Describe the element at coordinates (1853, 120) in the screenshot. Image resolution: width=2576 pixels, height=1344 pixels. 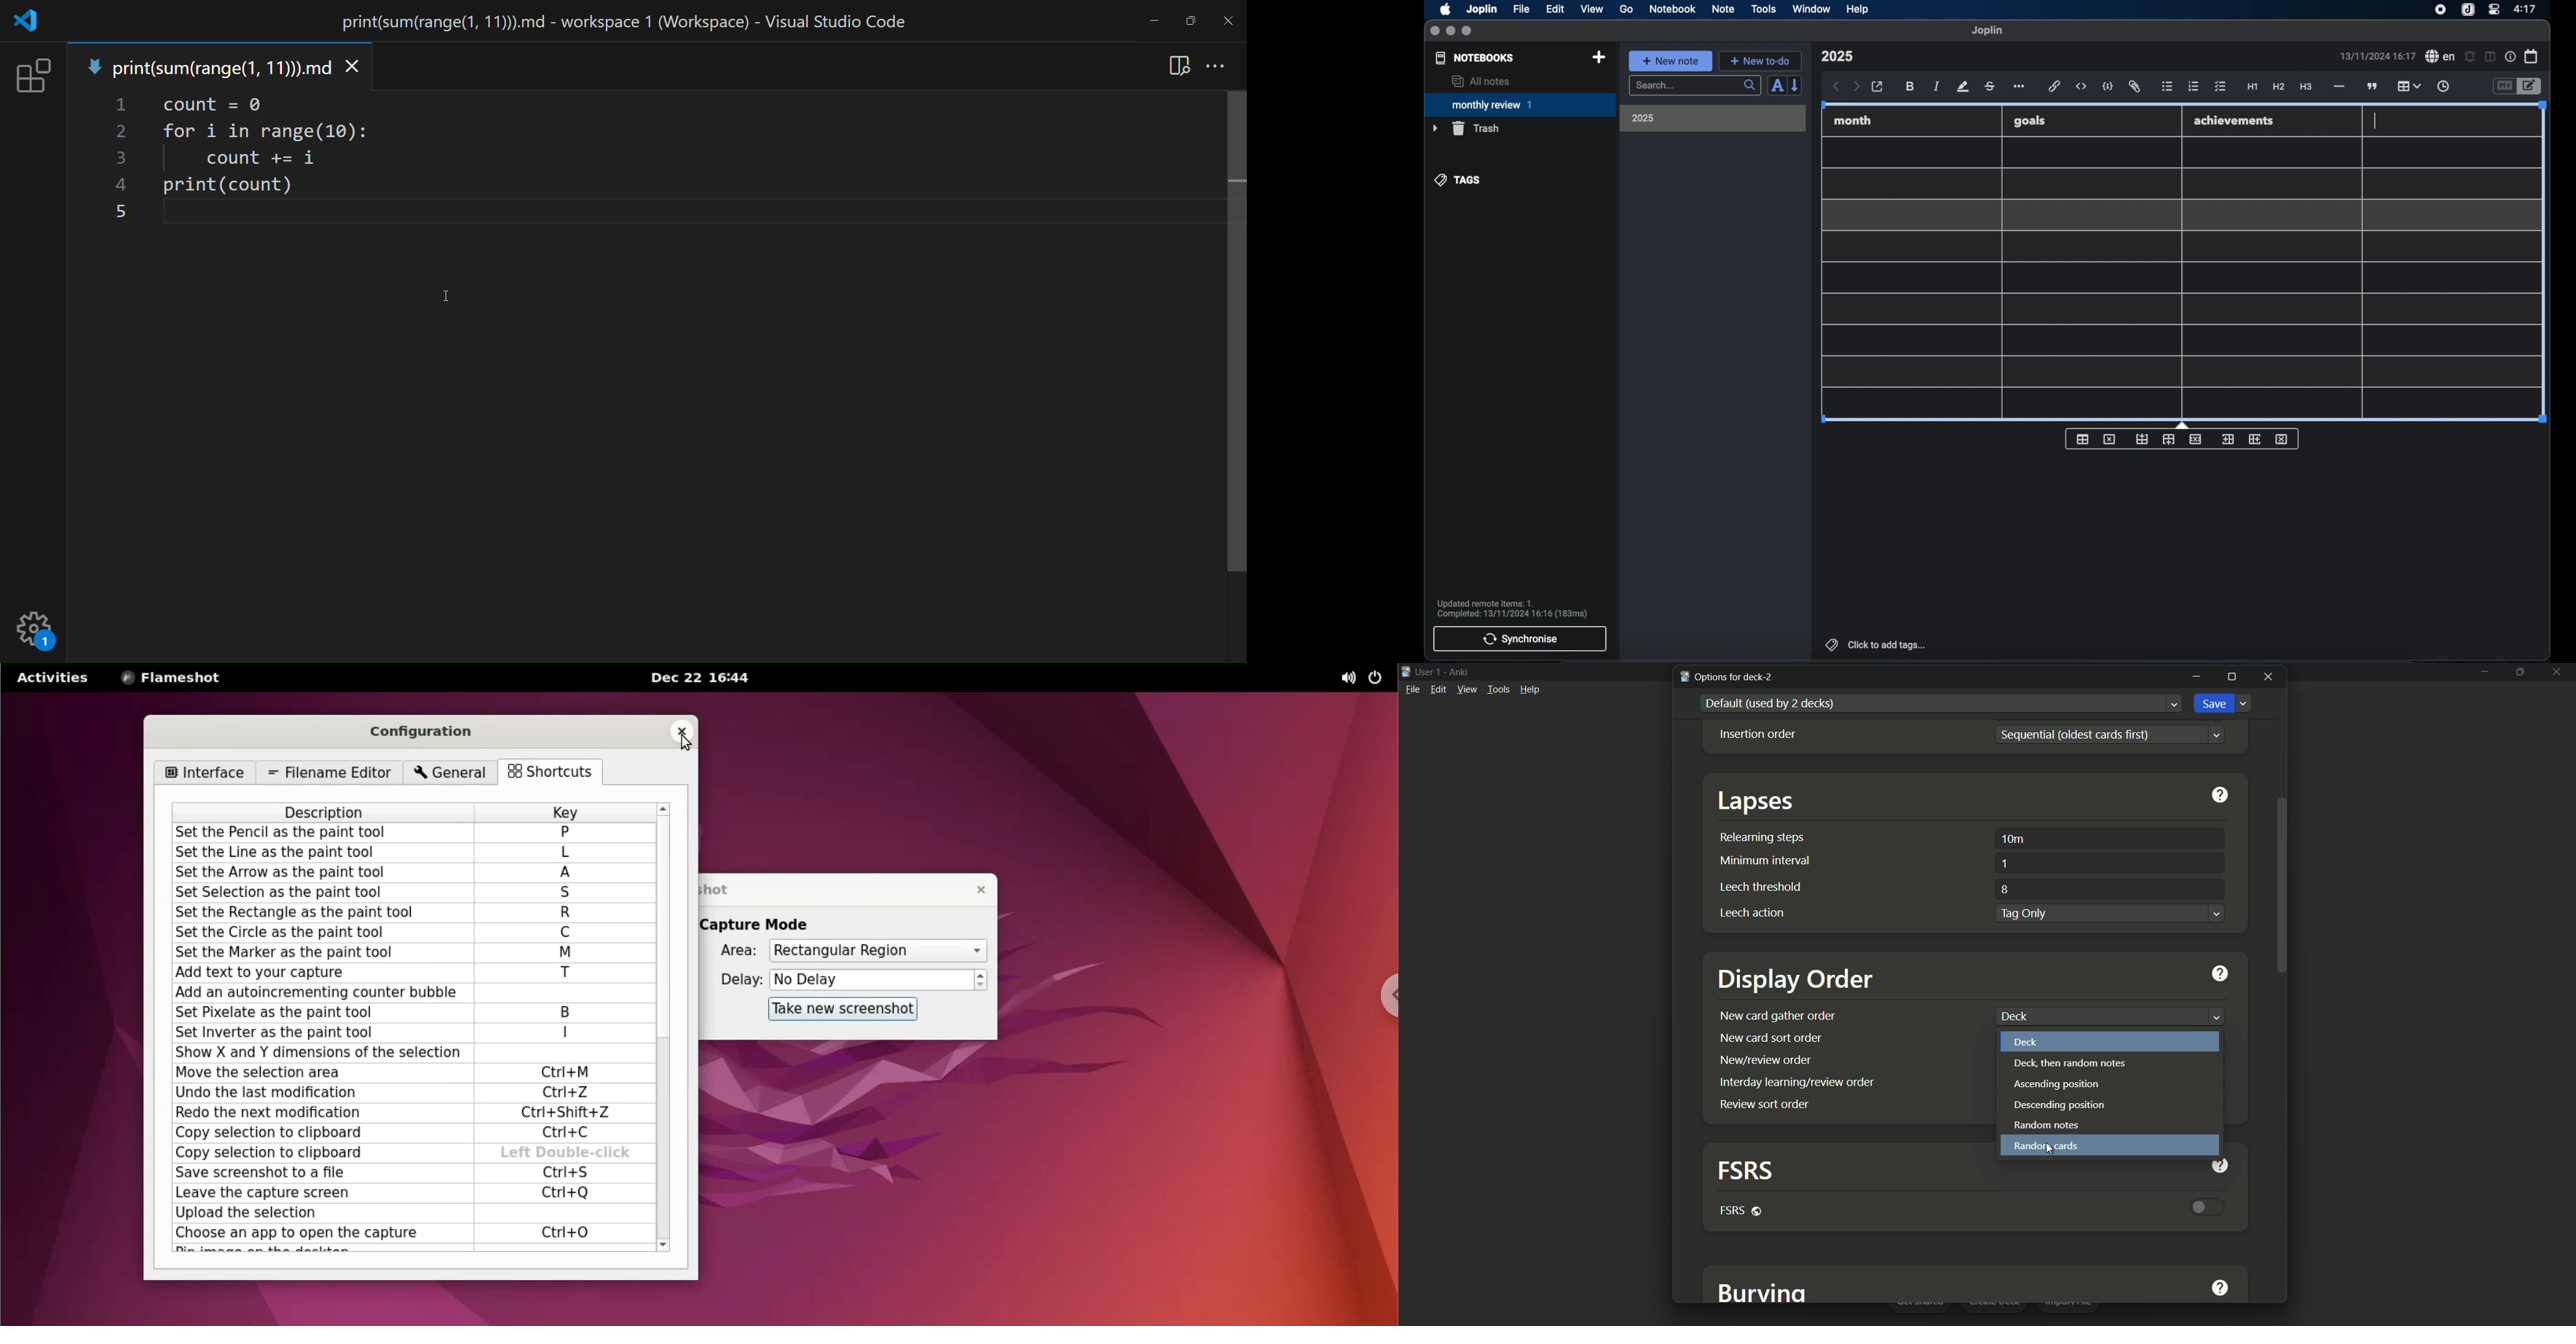
I see `month` at that location.